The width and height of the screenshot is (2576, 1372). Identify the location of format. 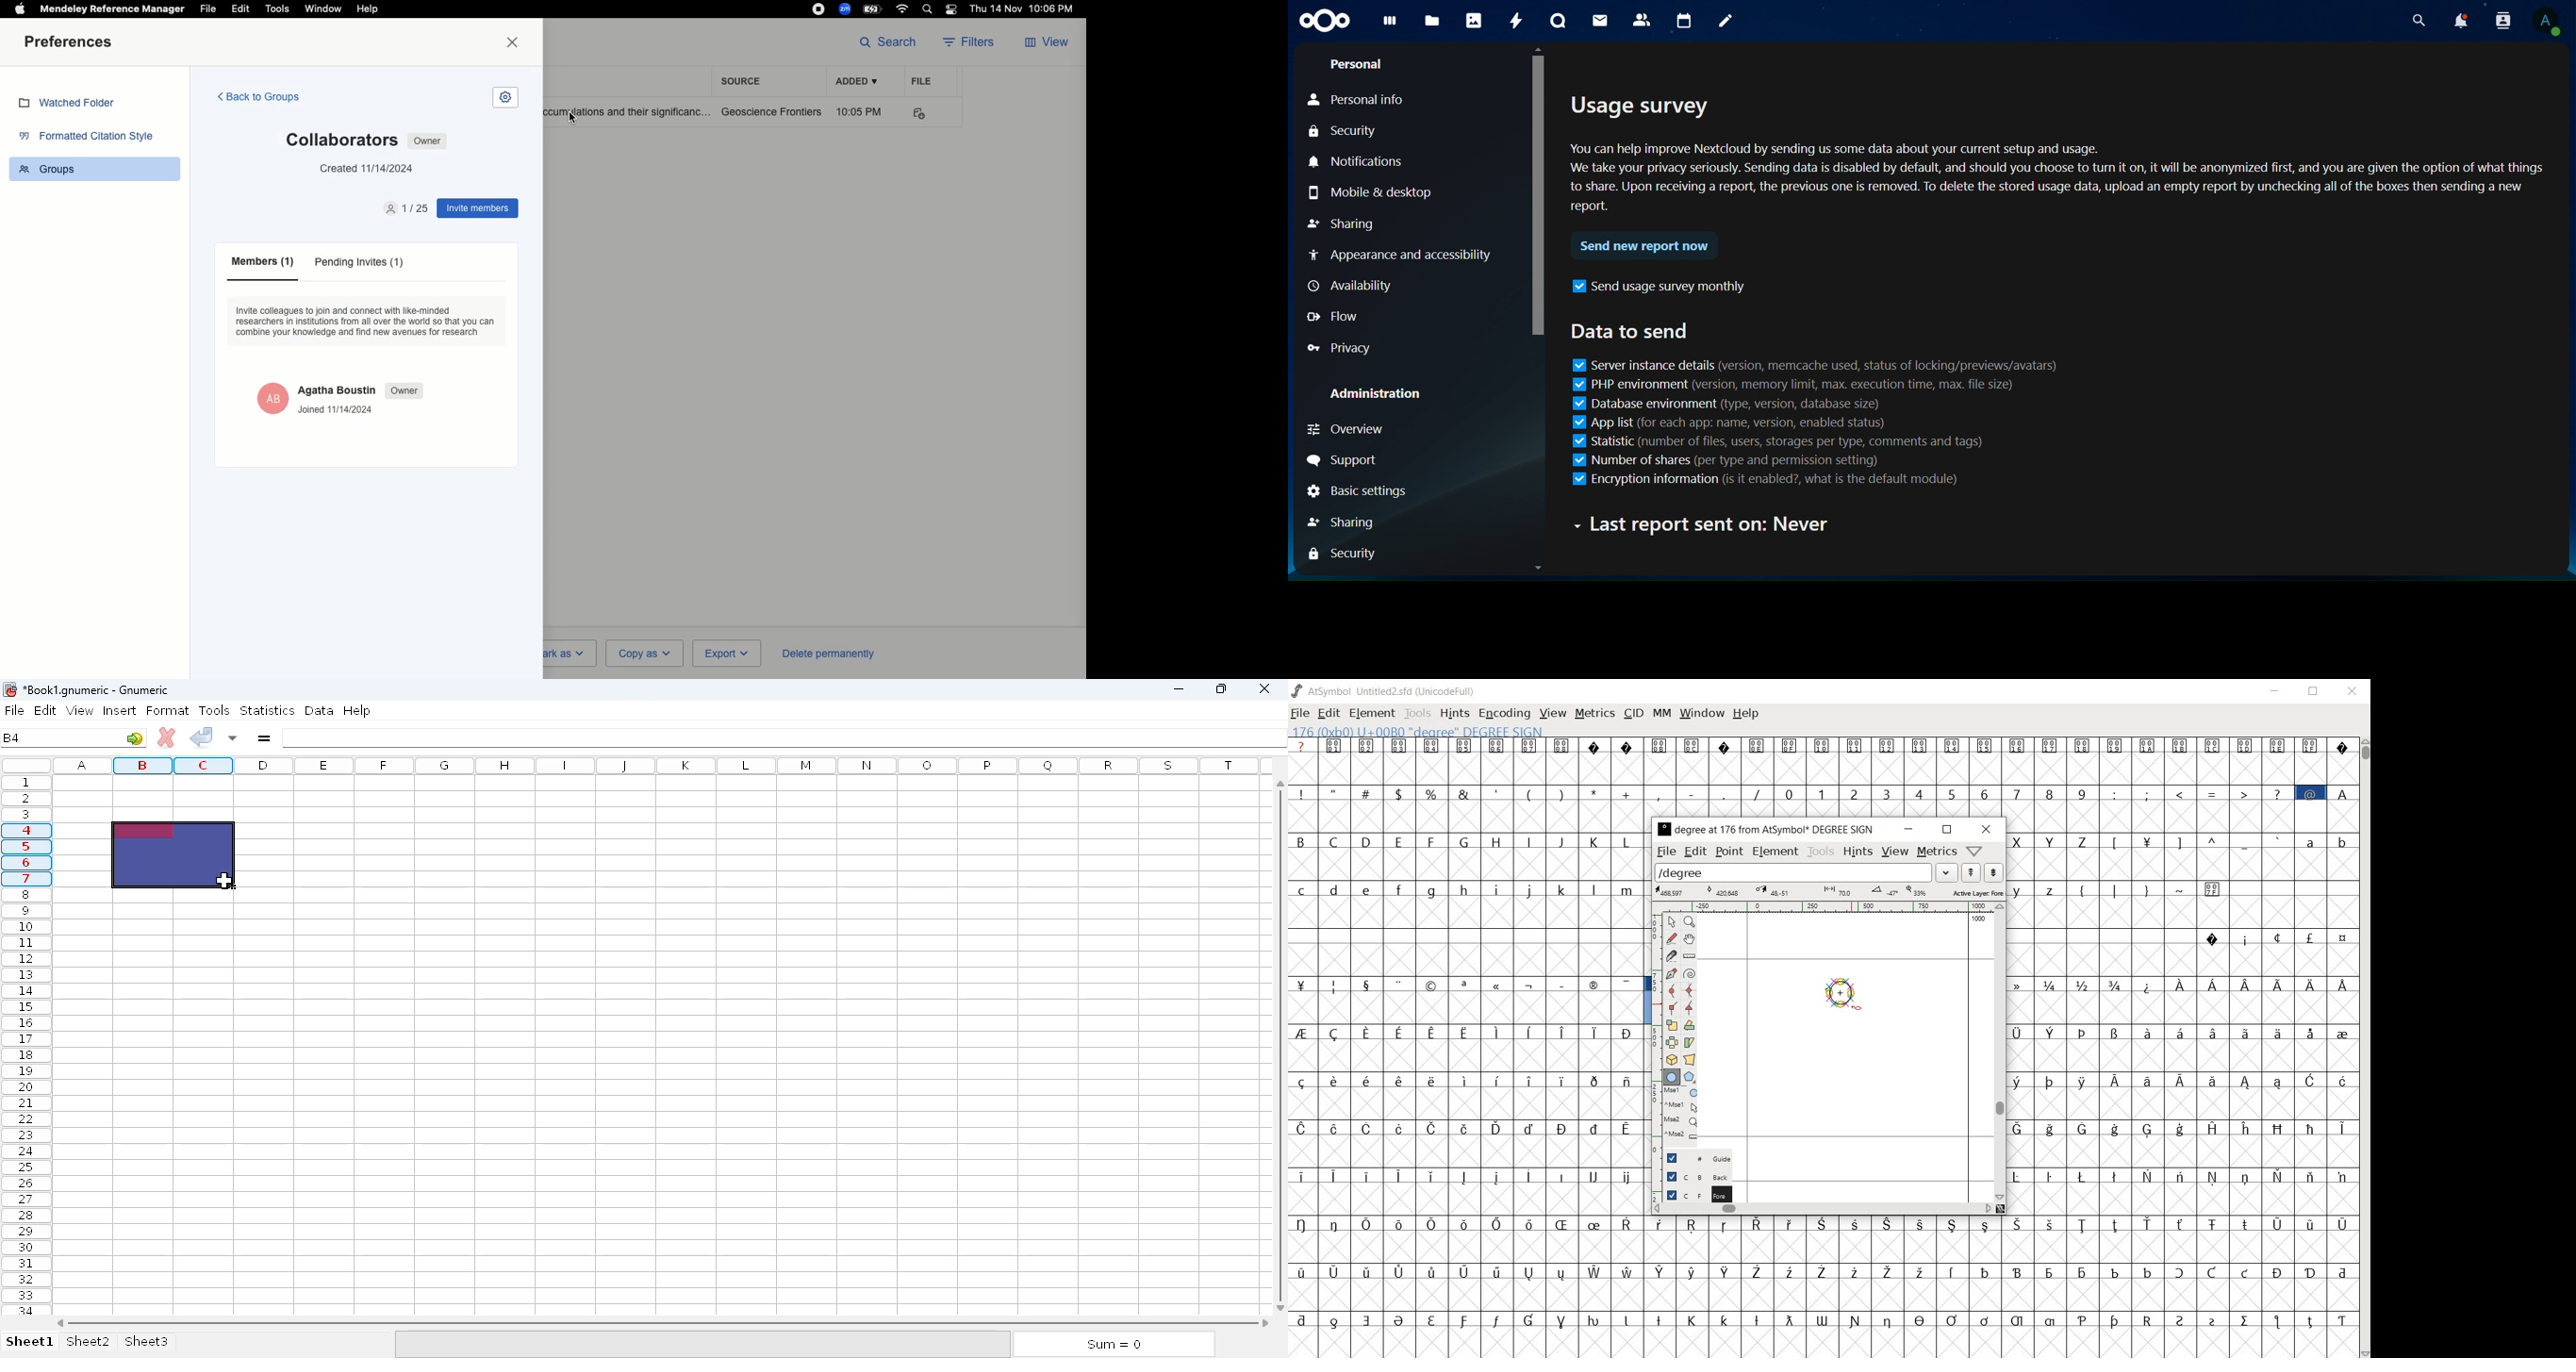
(168, 710).